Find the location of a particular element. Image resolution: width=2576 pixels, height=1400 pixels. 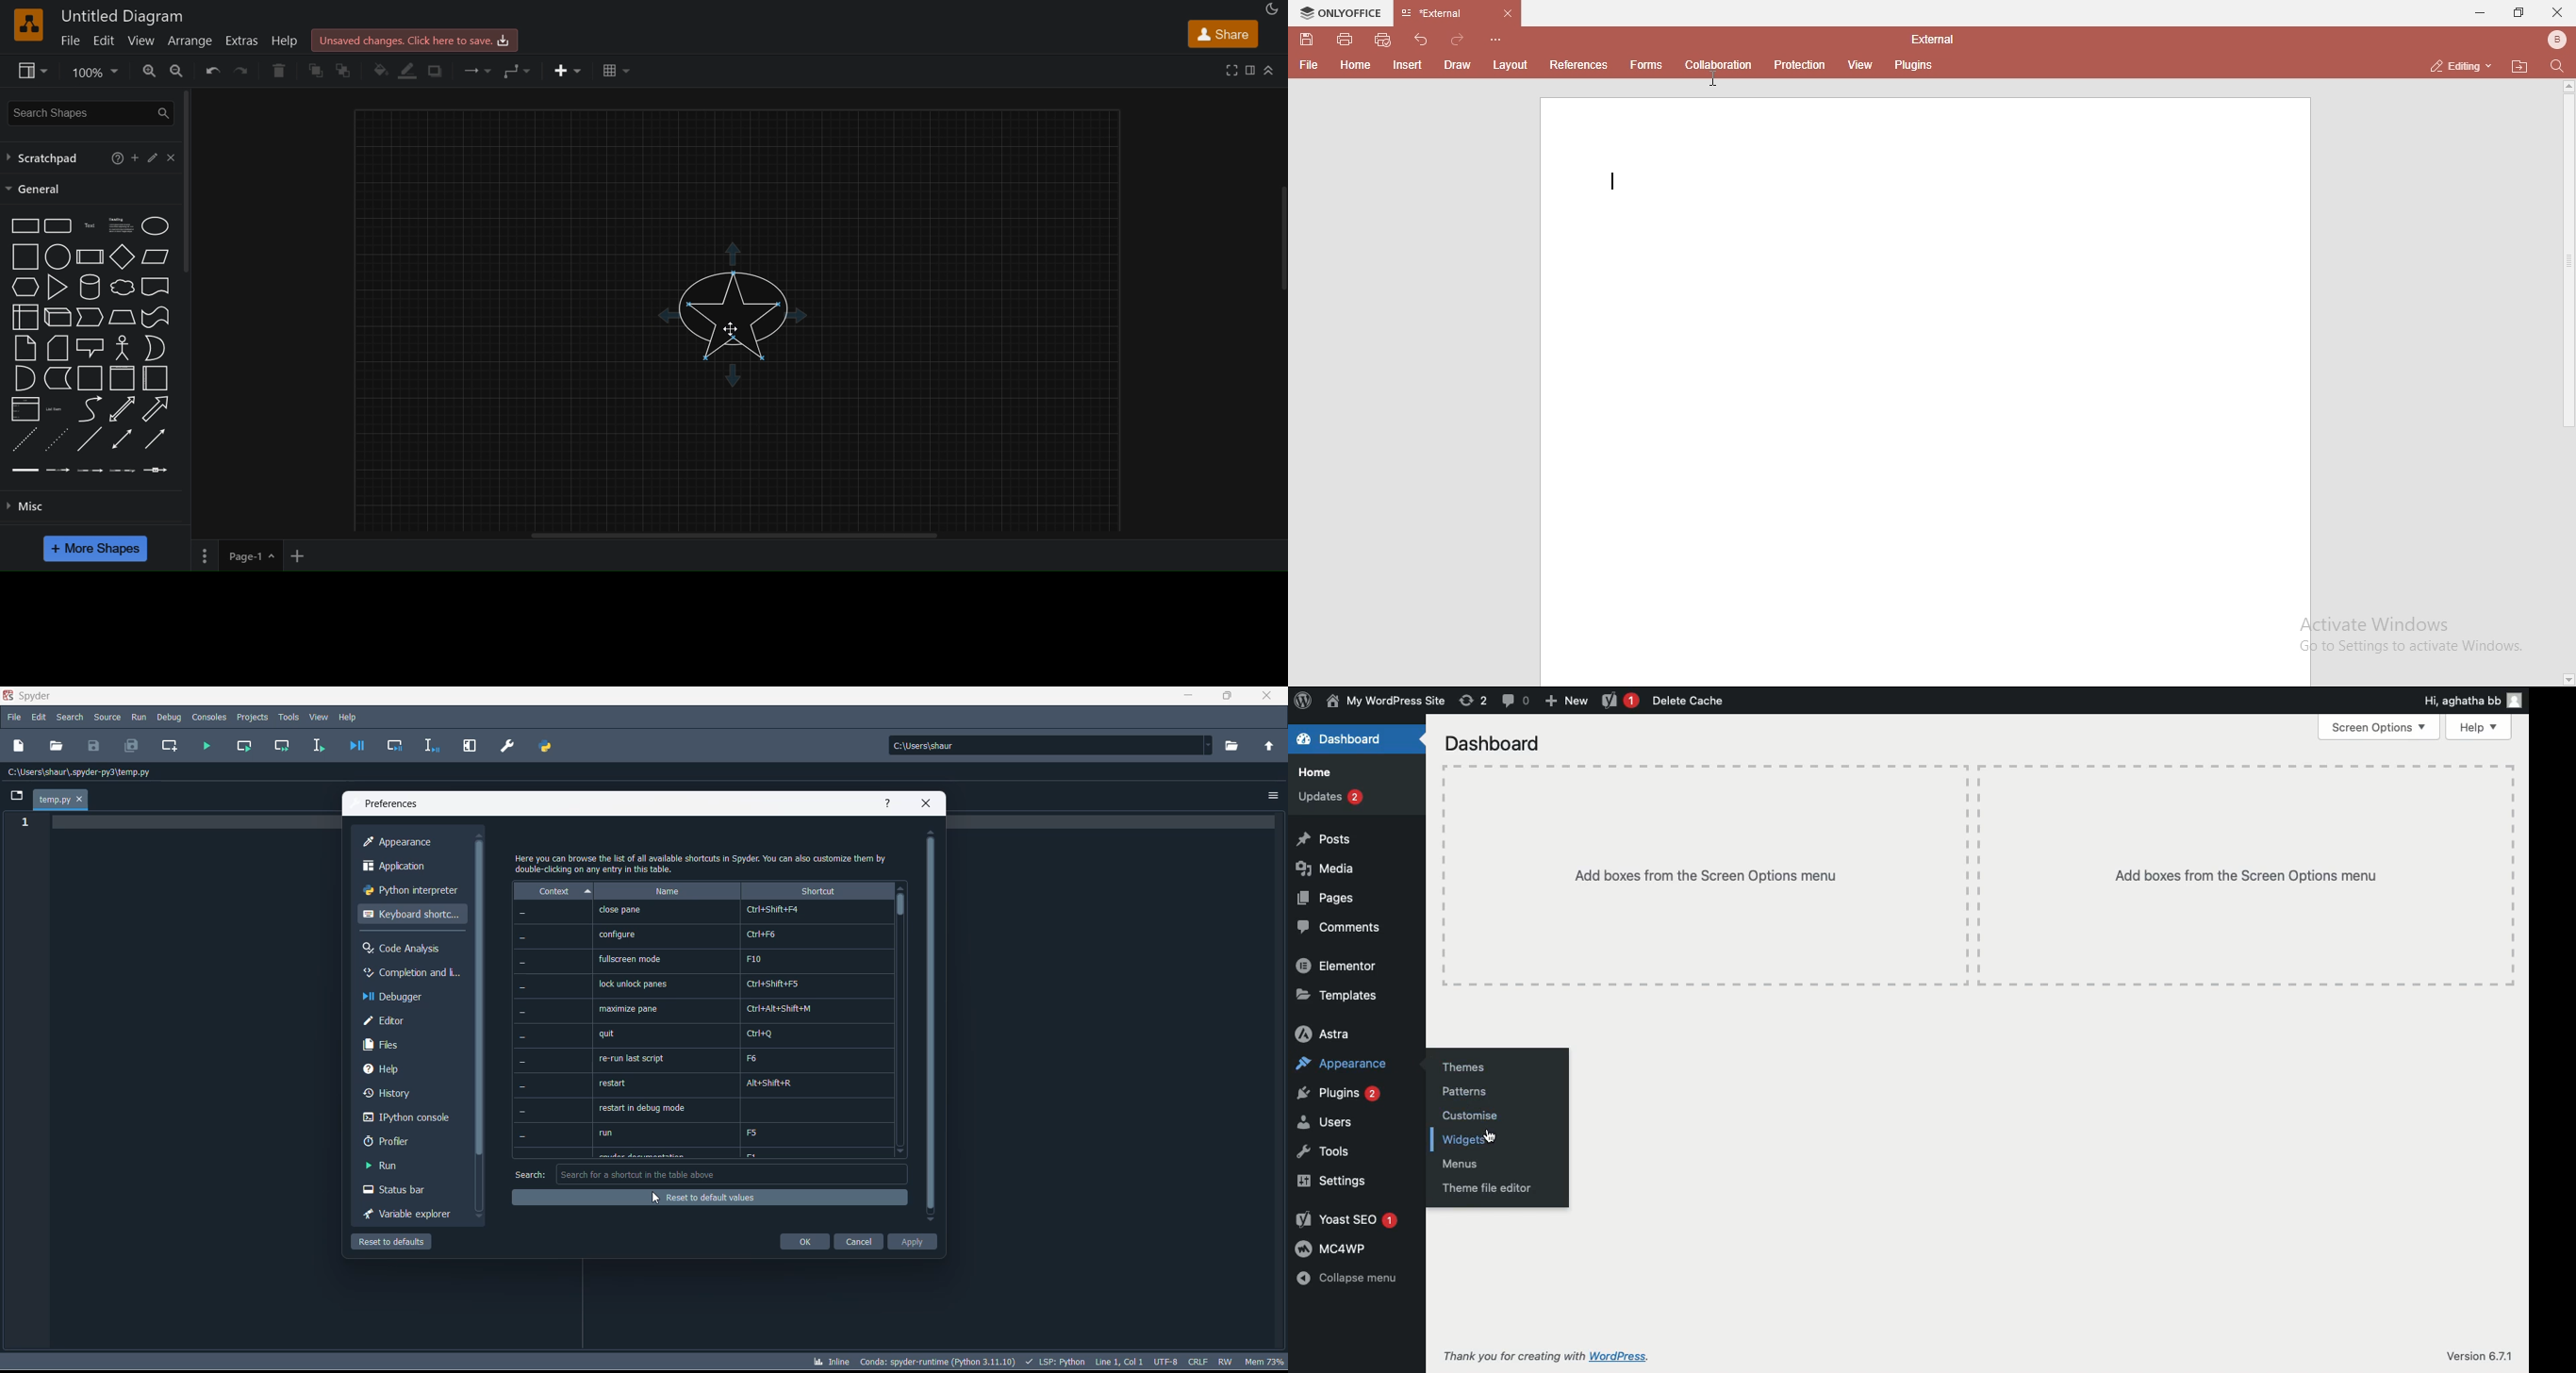

preferences is located at coordinates (391, 803).